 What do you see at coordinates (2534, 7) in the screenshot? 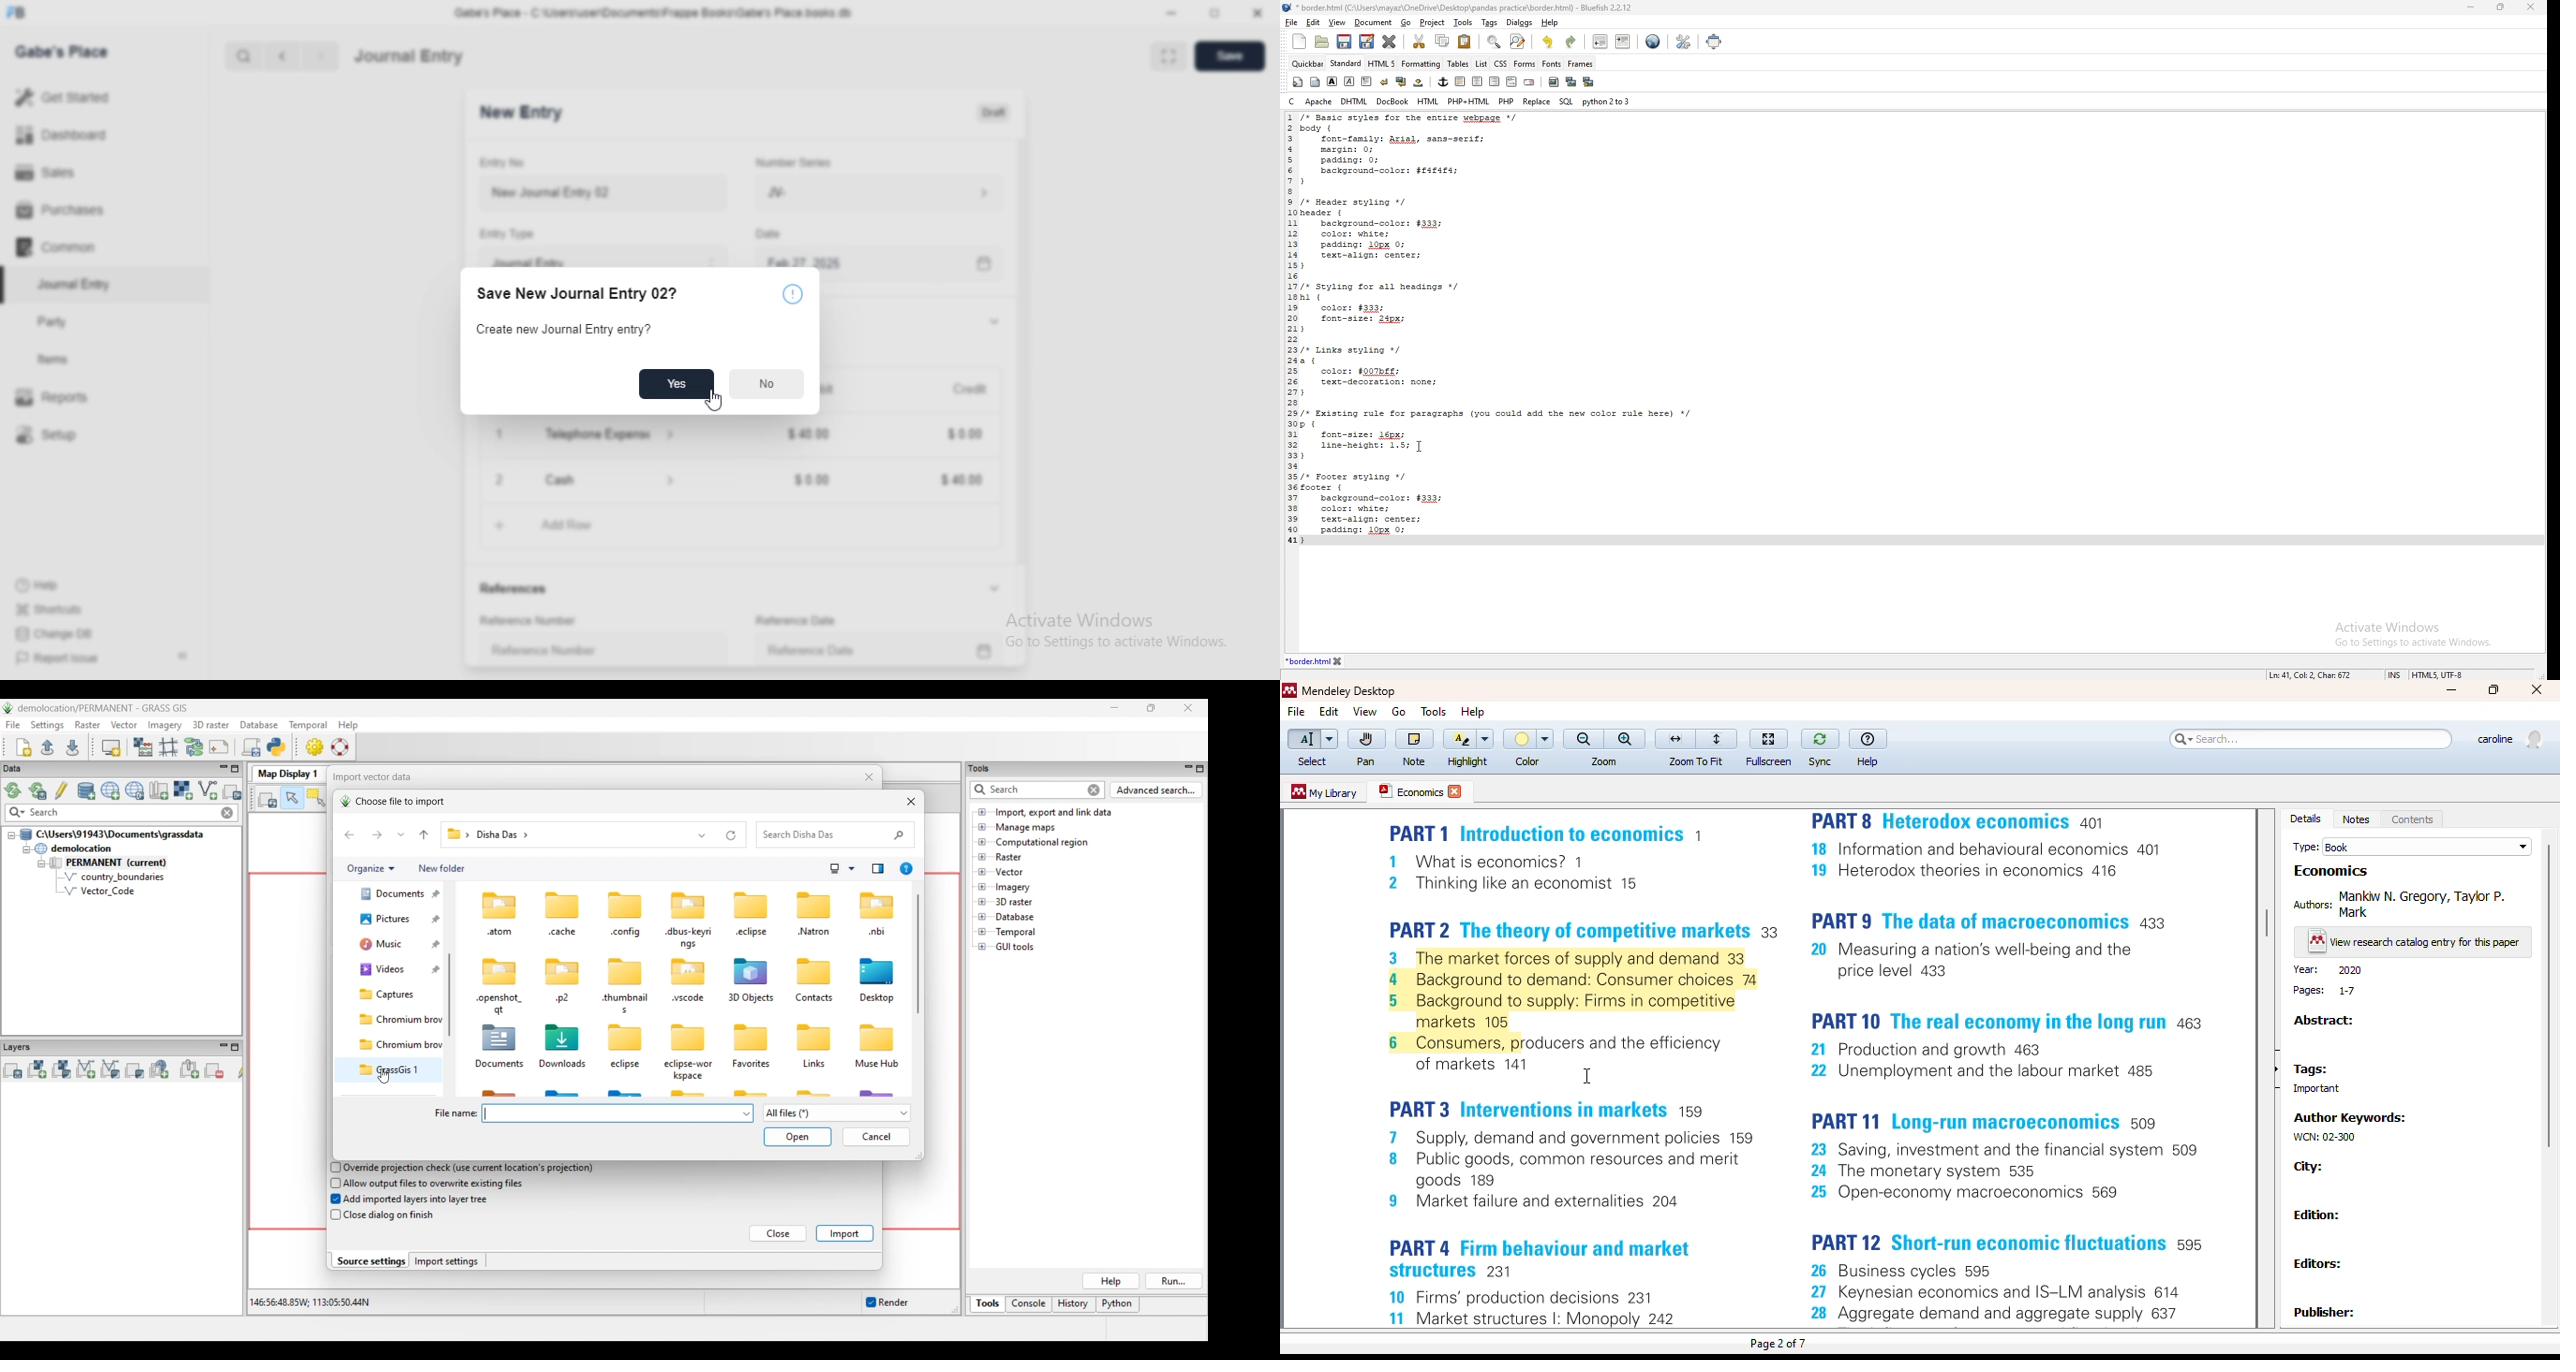
I see `close` at bounding box center [2534, 7].